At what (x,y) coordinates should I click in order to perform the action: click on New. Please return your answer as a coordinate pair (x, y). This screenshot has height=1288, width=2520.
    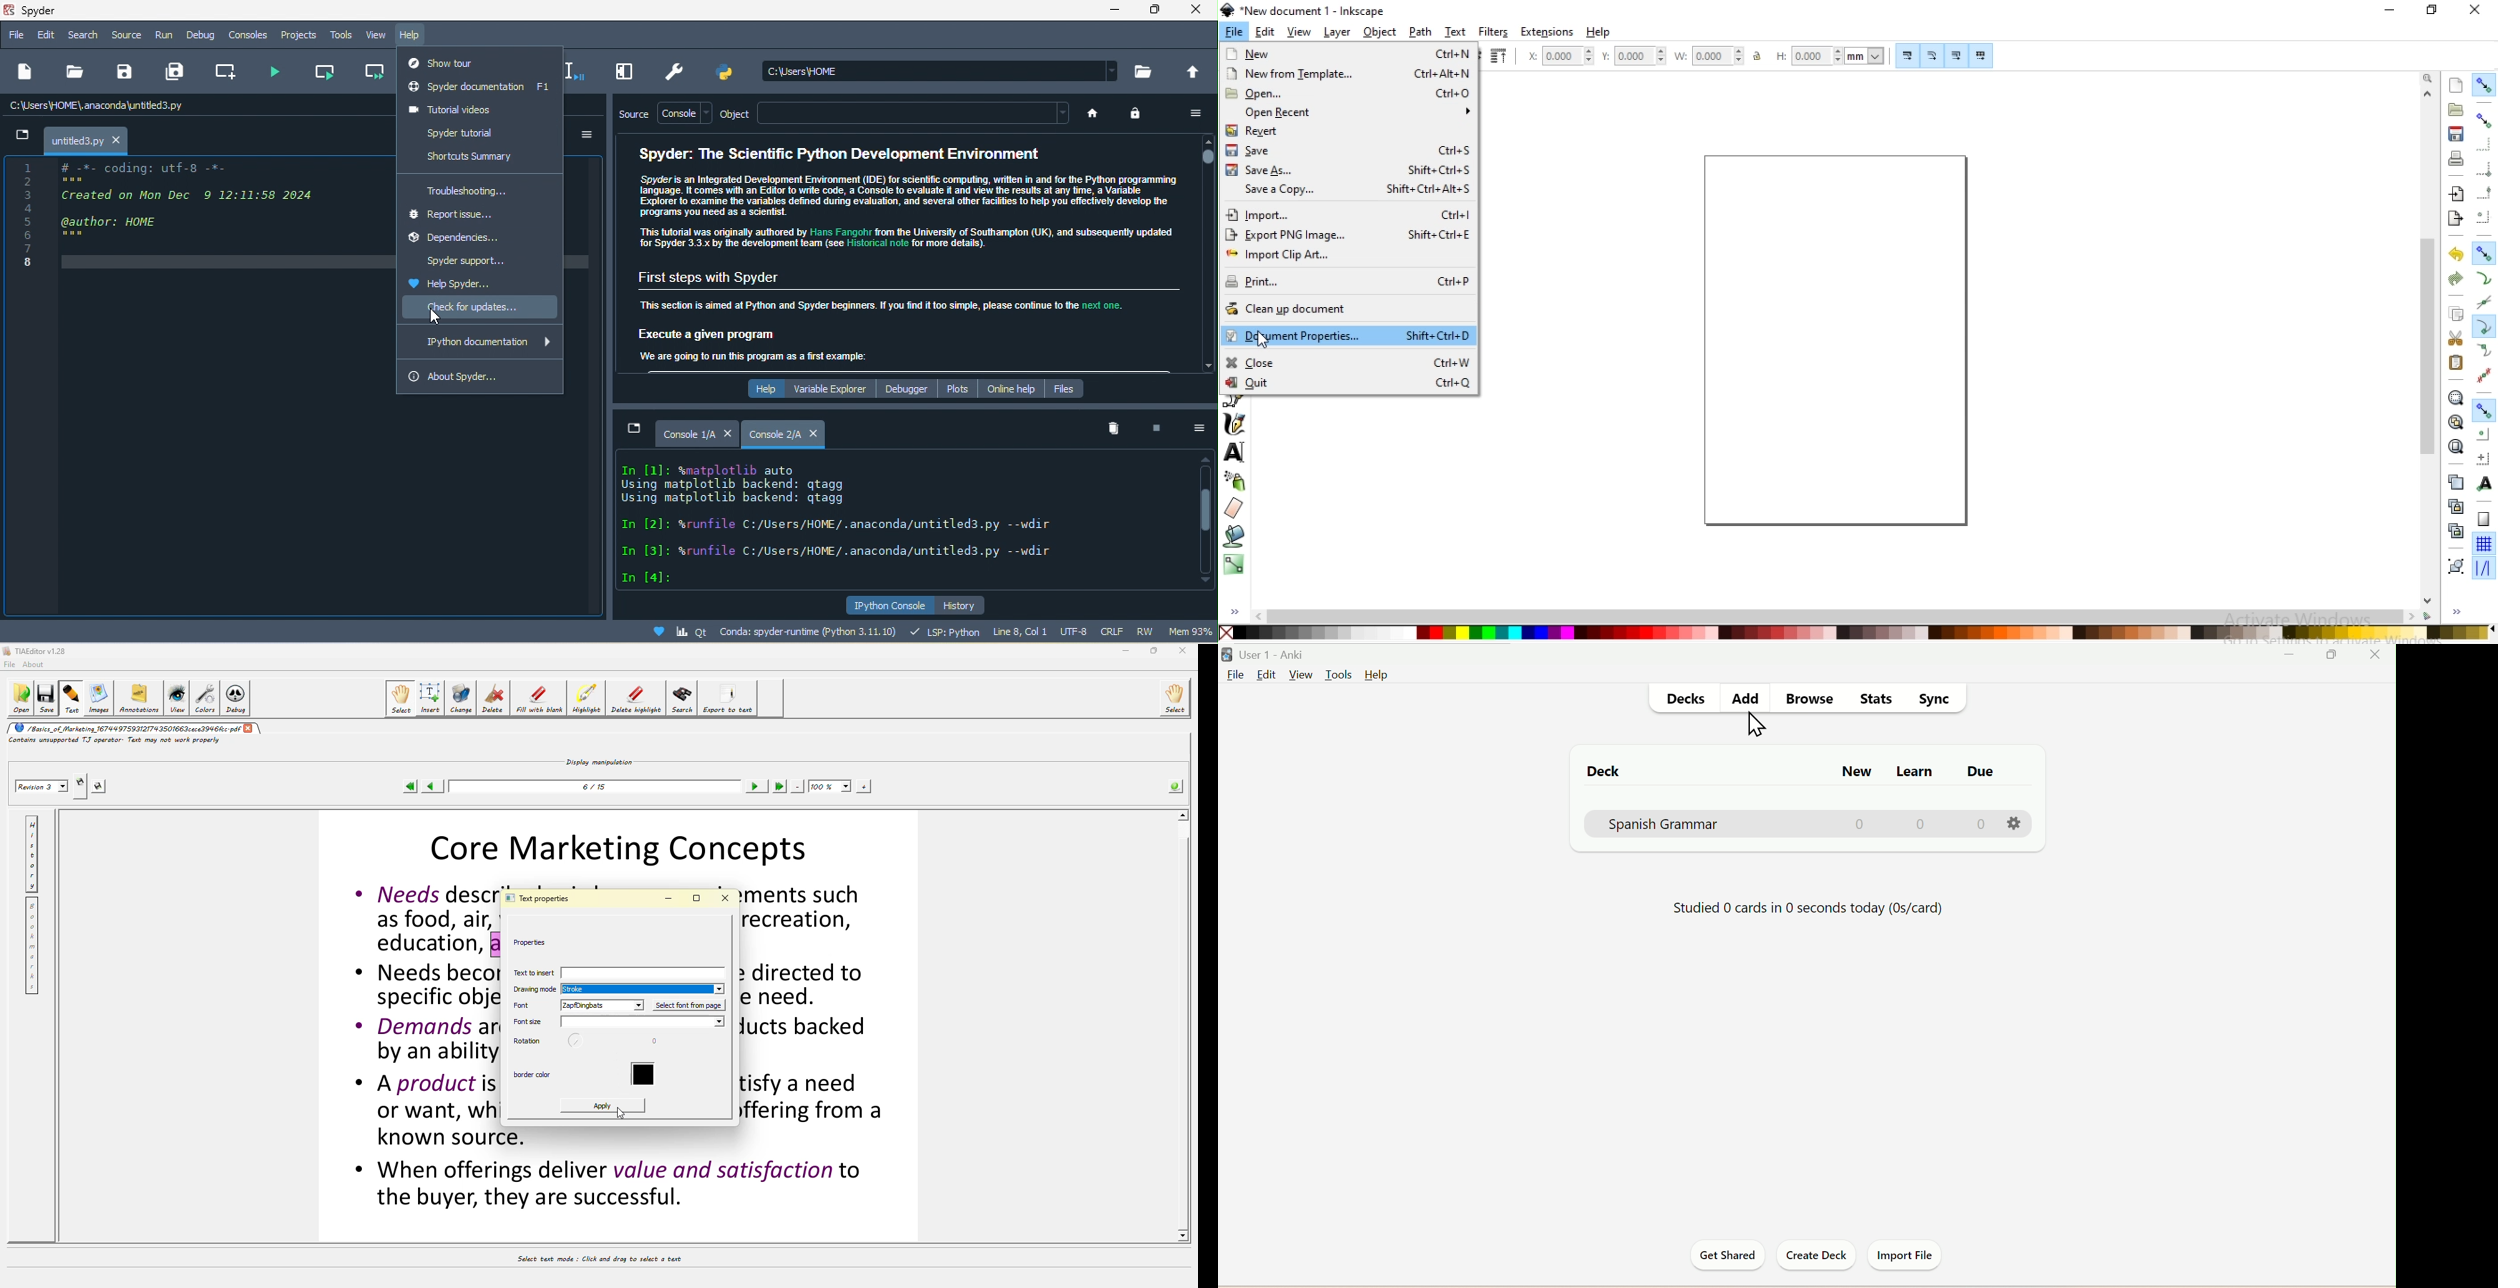
    Looking at the image, I should click on (1856, 768).